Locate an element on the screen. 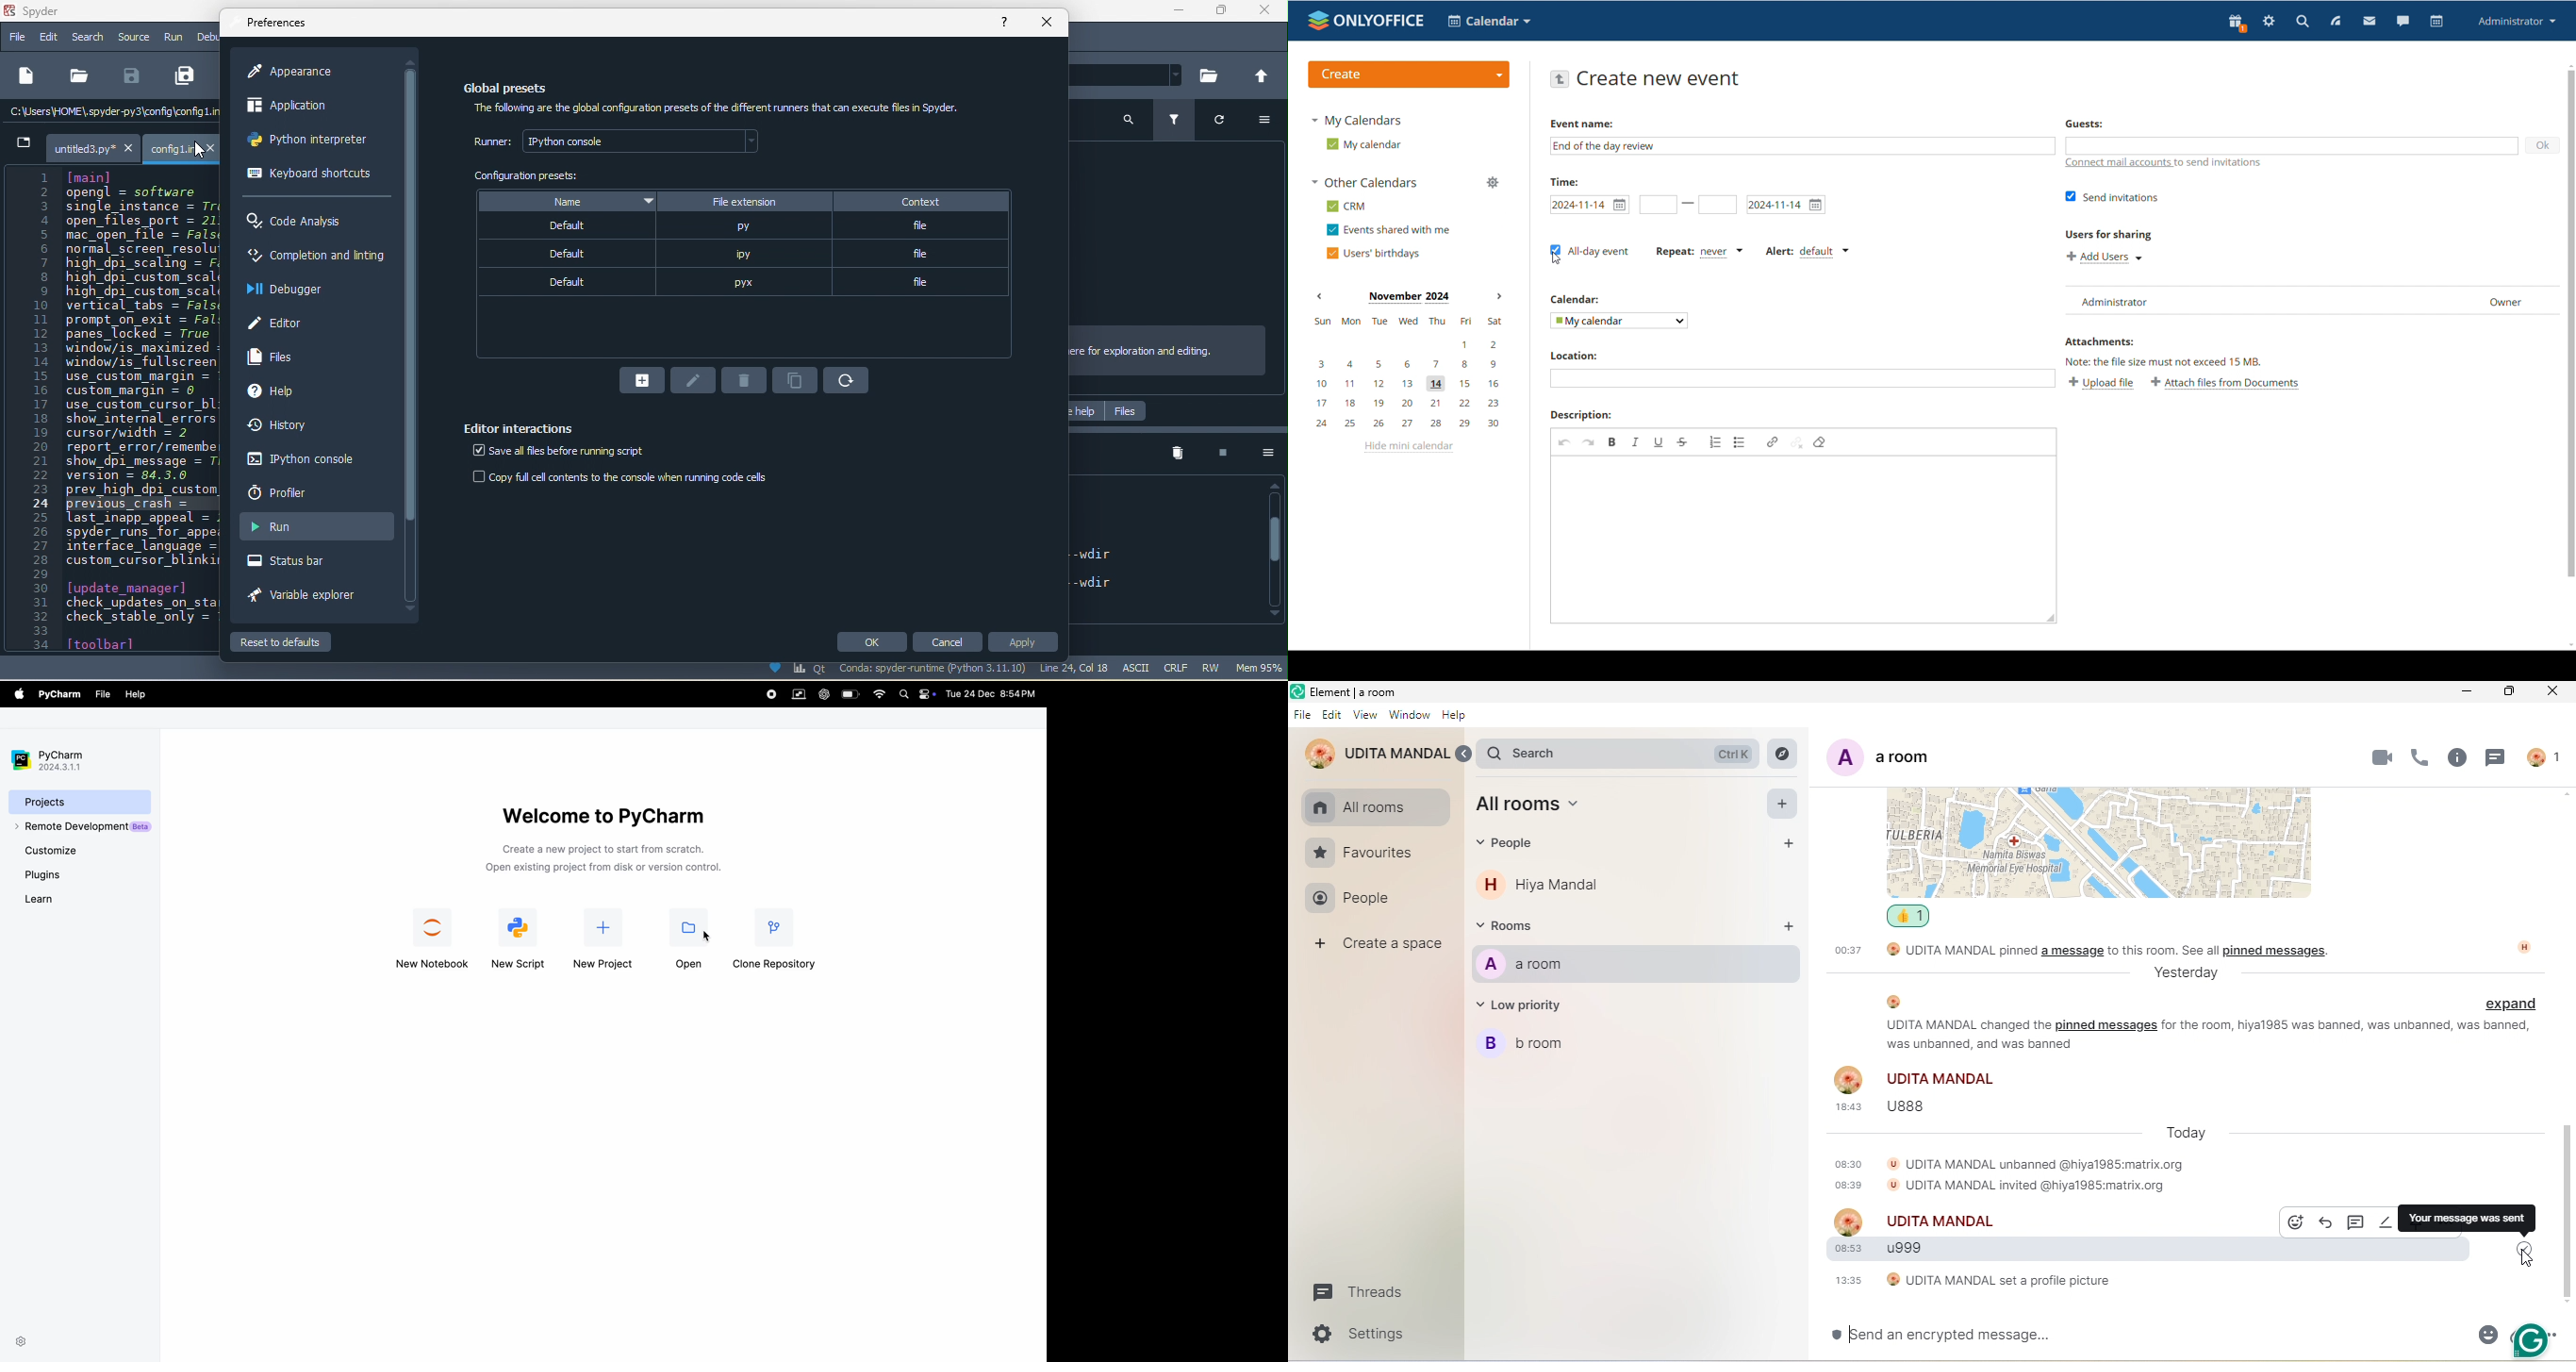 Image resolution: width=2576 pixels, height=1372 pixels. EMoji is located at coordinates (2485, 1337).